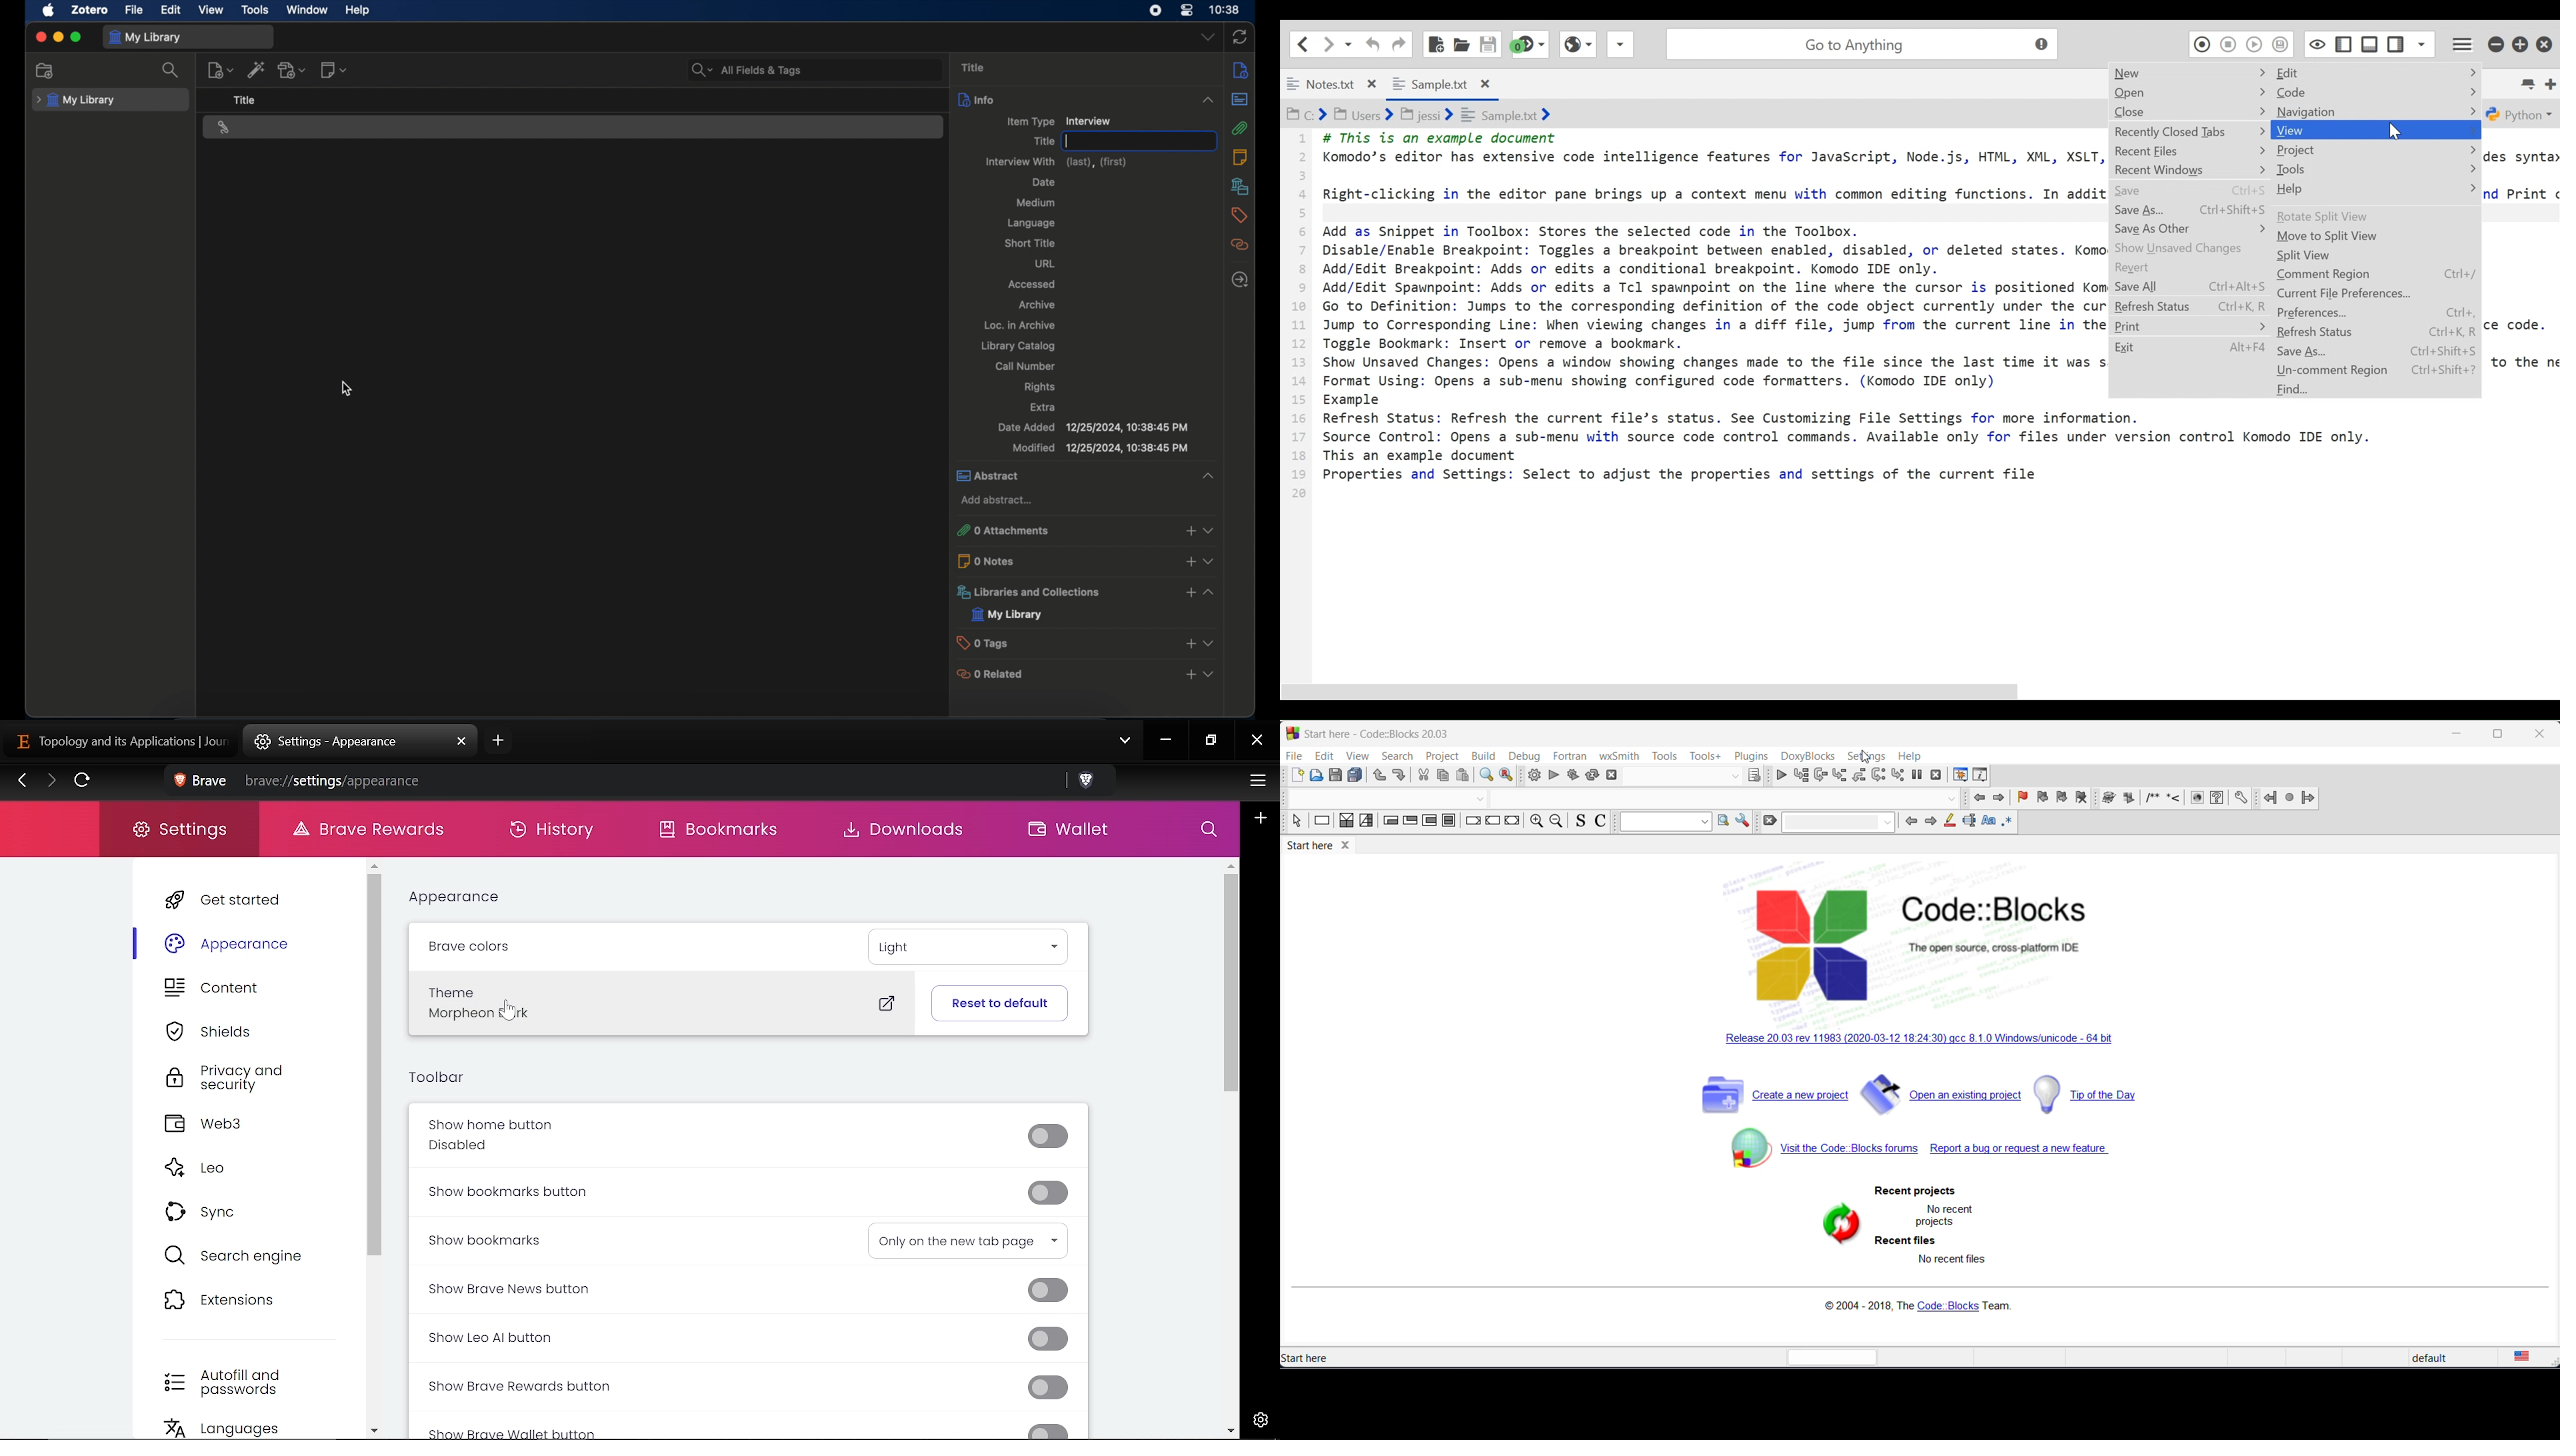 This screenshot has height=1456, width=2576. Describe the element at coordinates (1507, 775) in the screenshot. I see `replace` at that location.